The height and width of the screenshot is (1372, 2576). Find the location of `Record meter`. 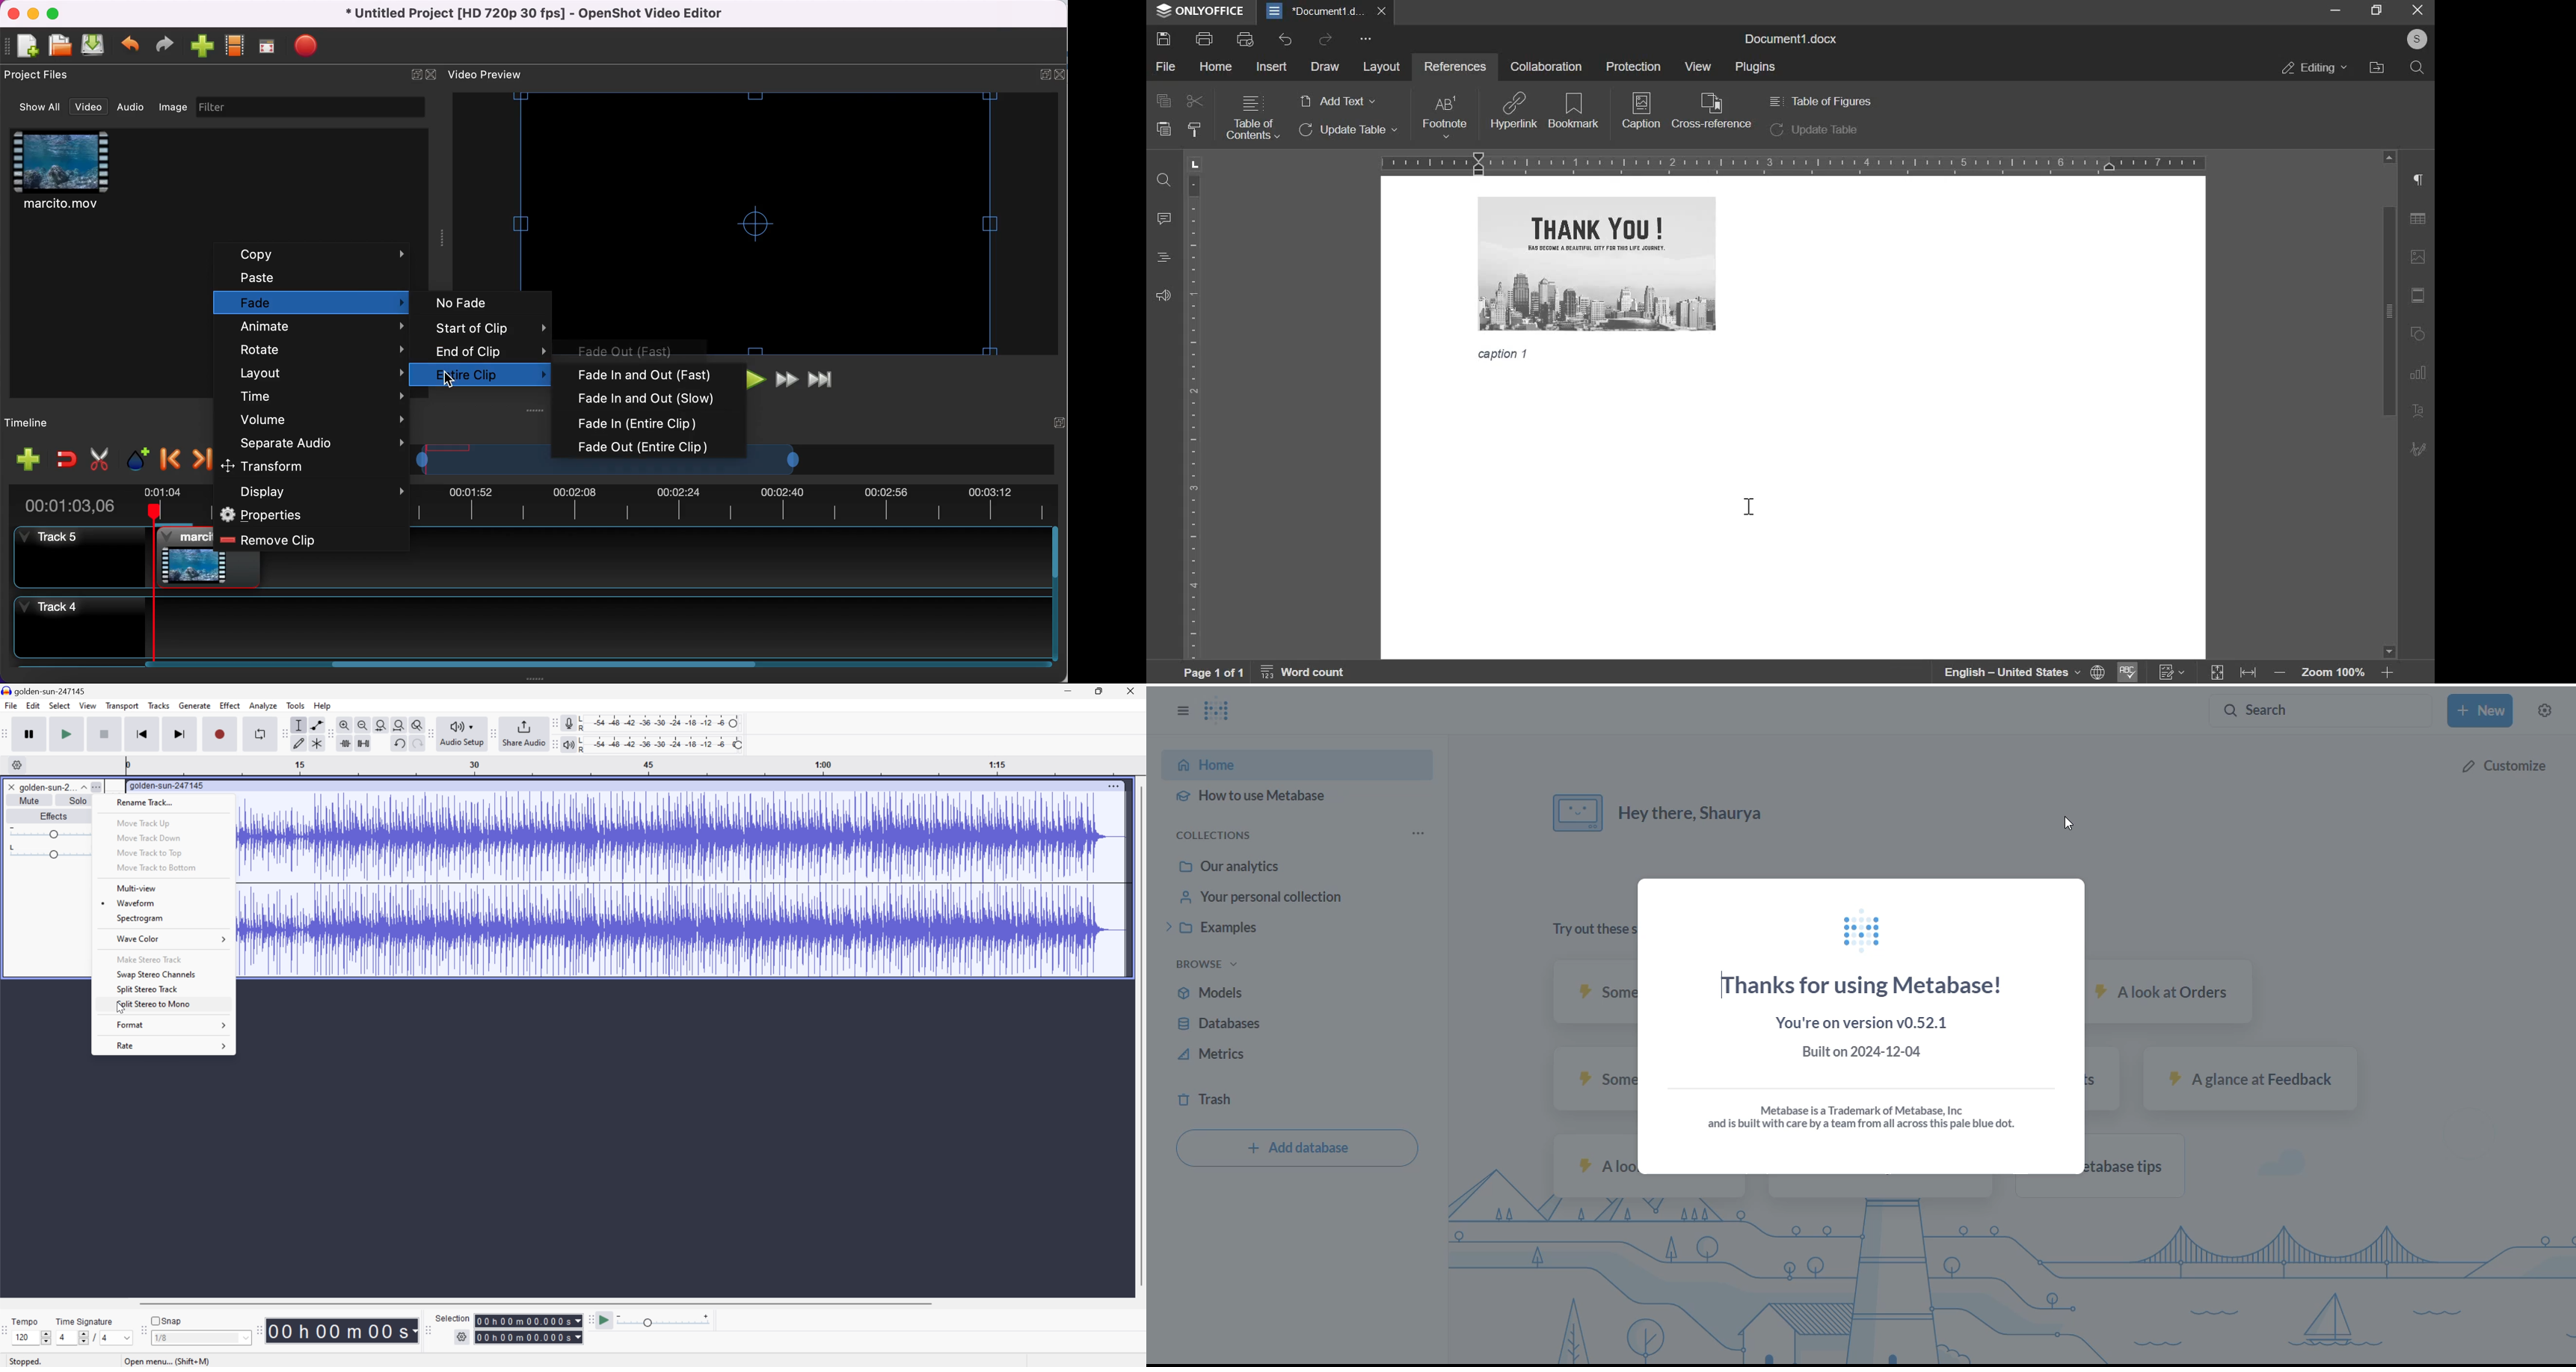

Record meter is located at coordinates (567, 721).